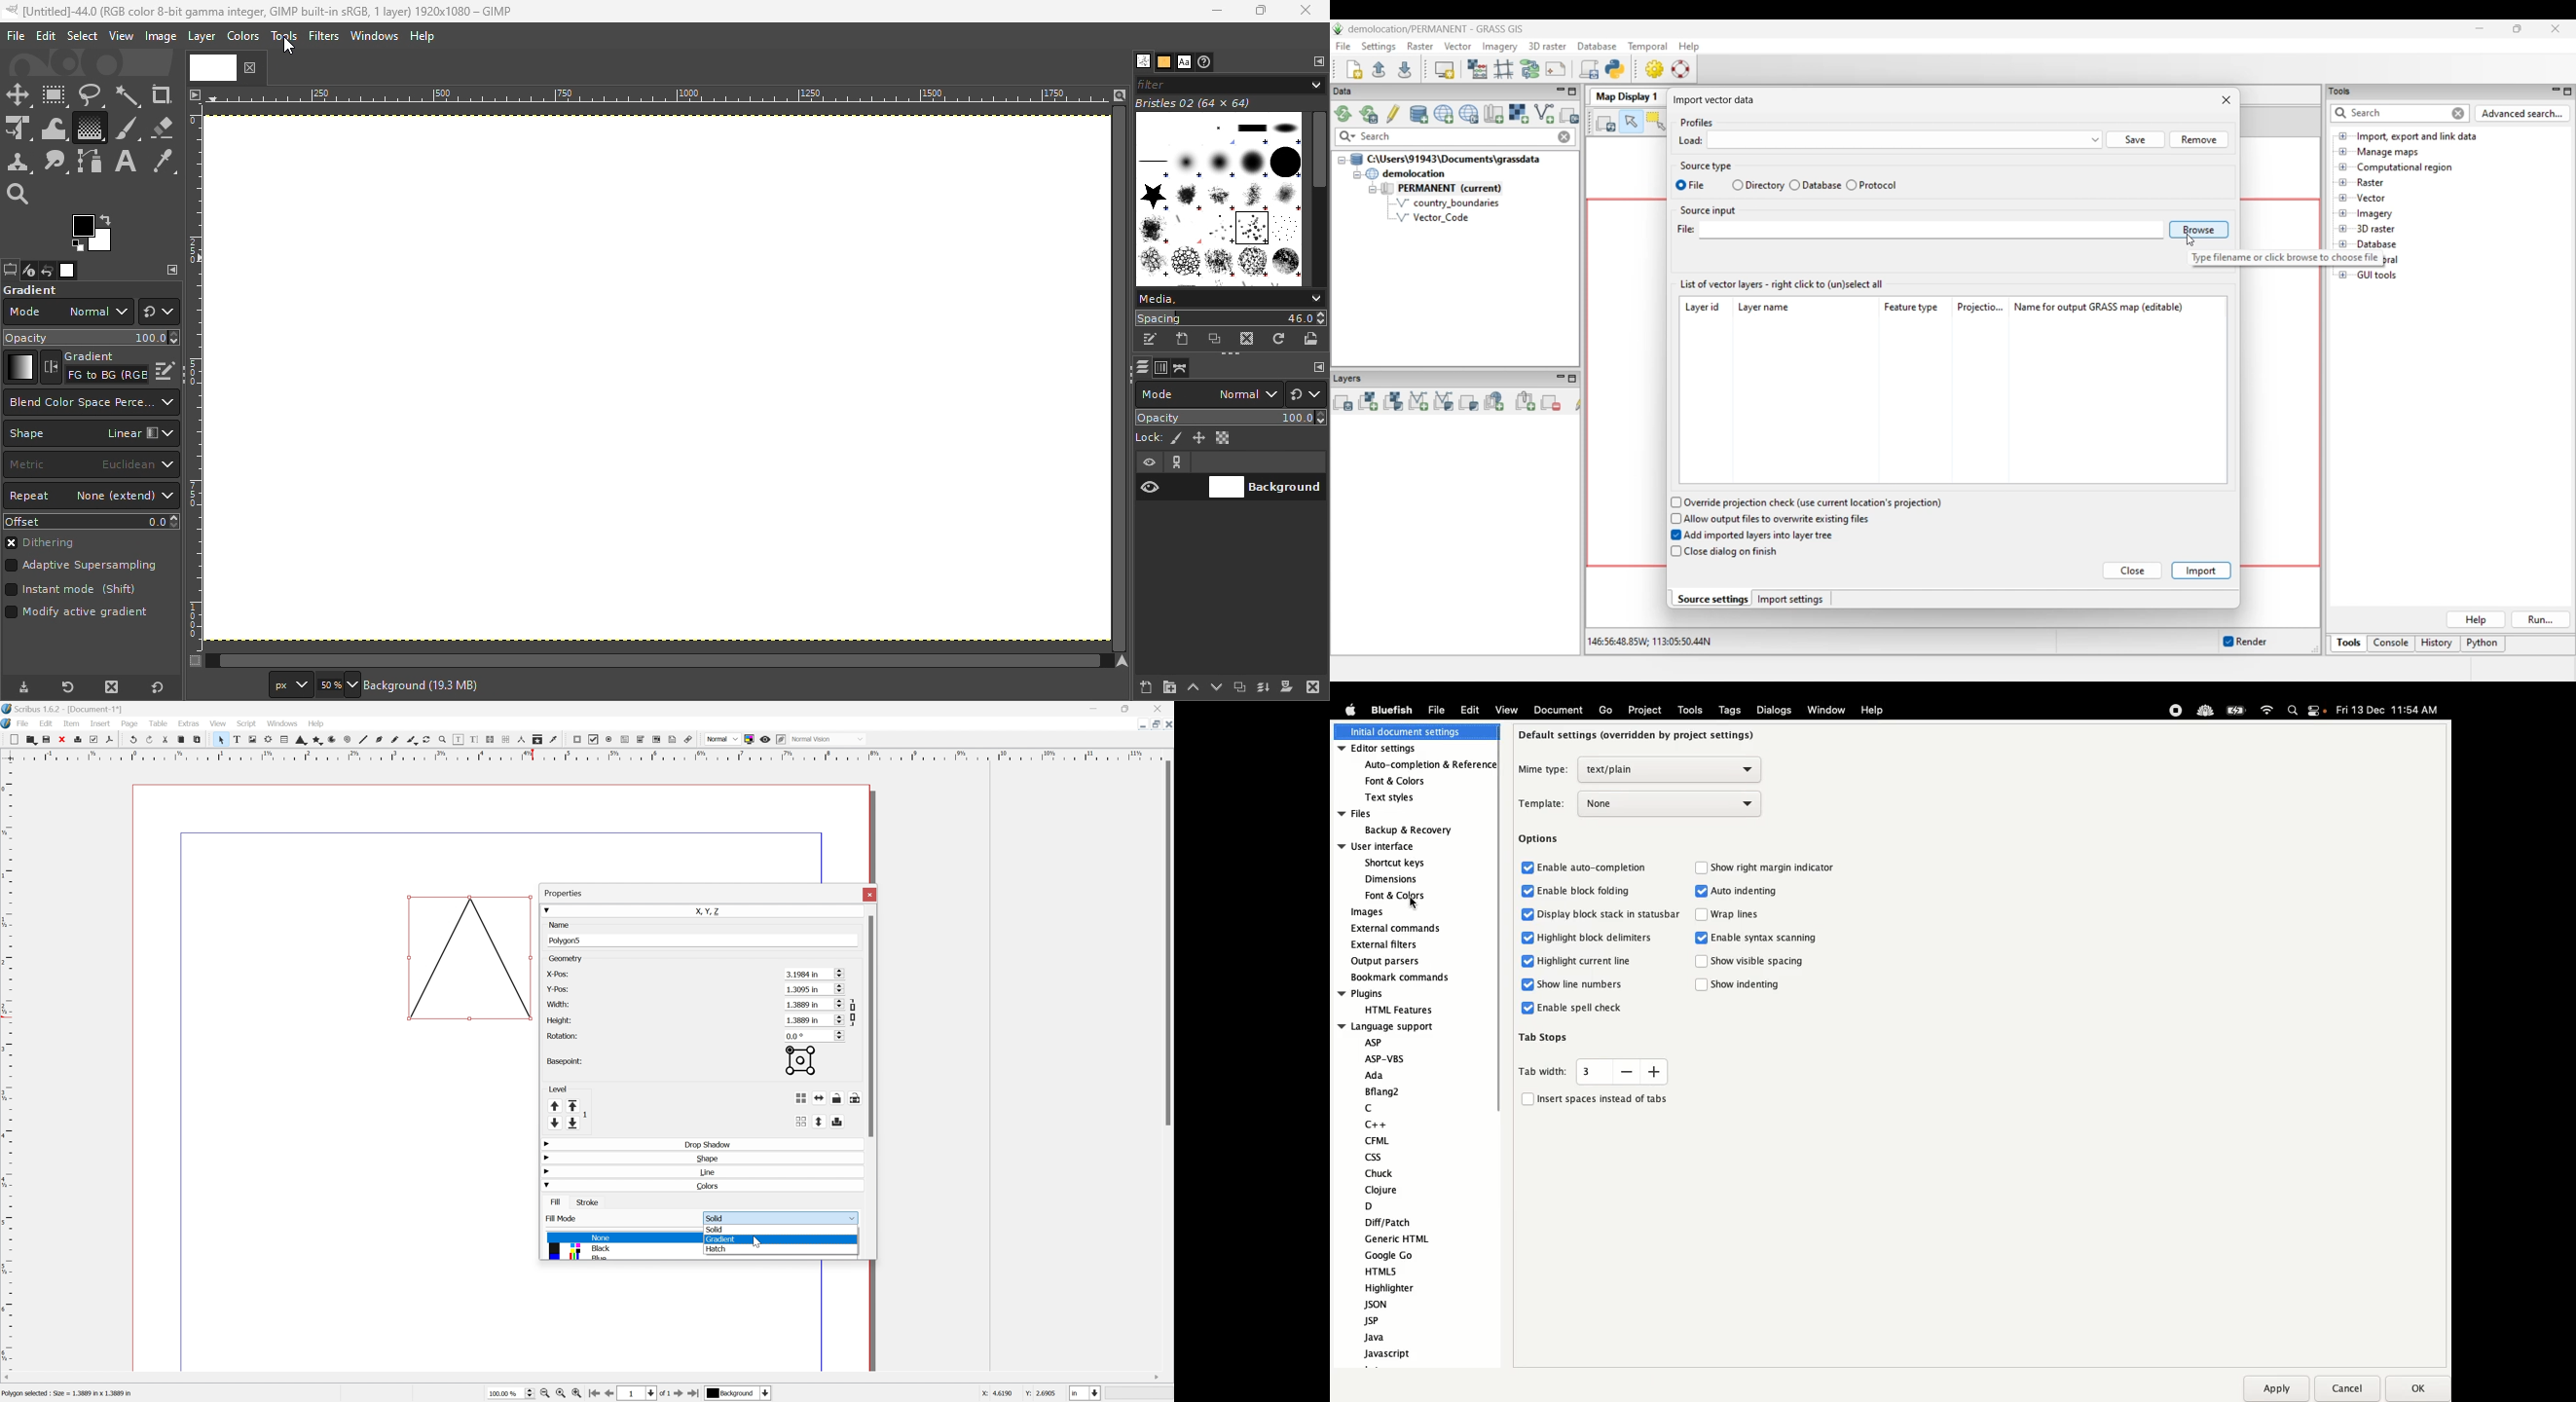 The width and height of the screenshot is (2576, 1428). Describe the element at coordinates (1143, 60) in the screenshot. I see `Open the brushes dialog` at that location.